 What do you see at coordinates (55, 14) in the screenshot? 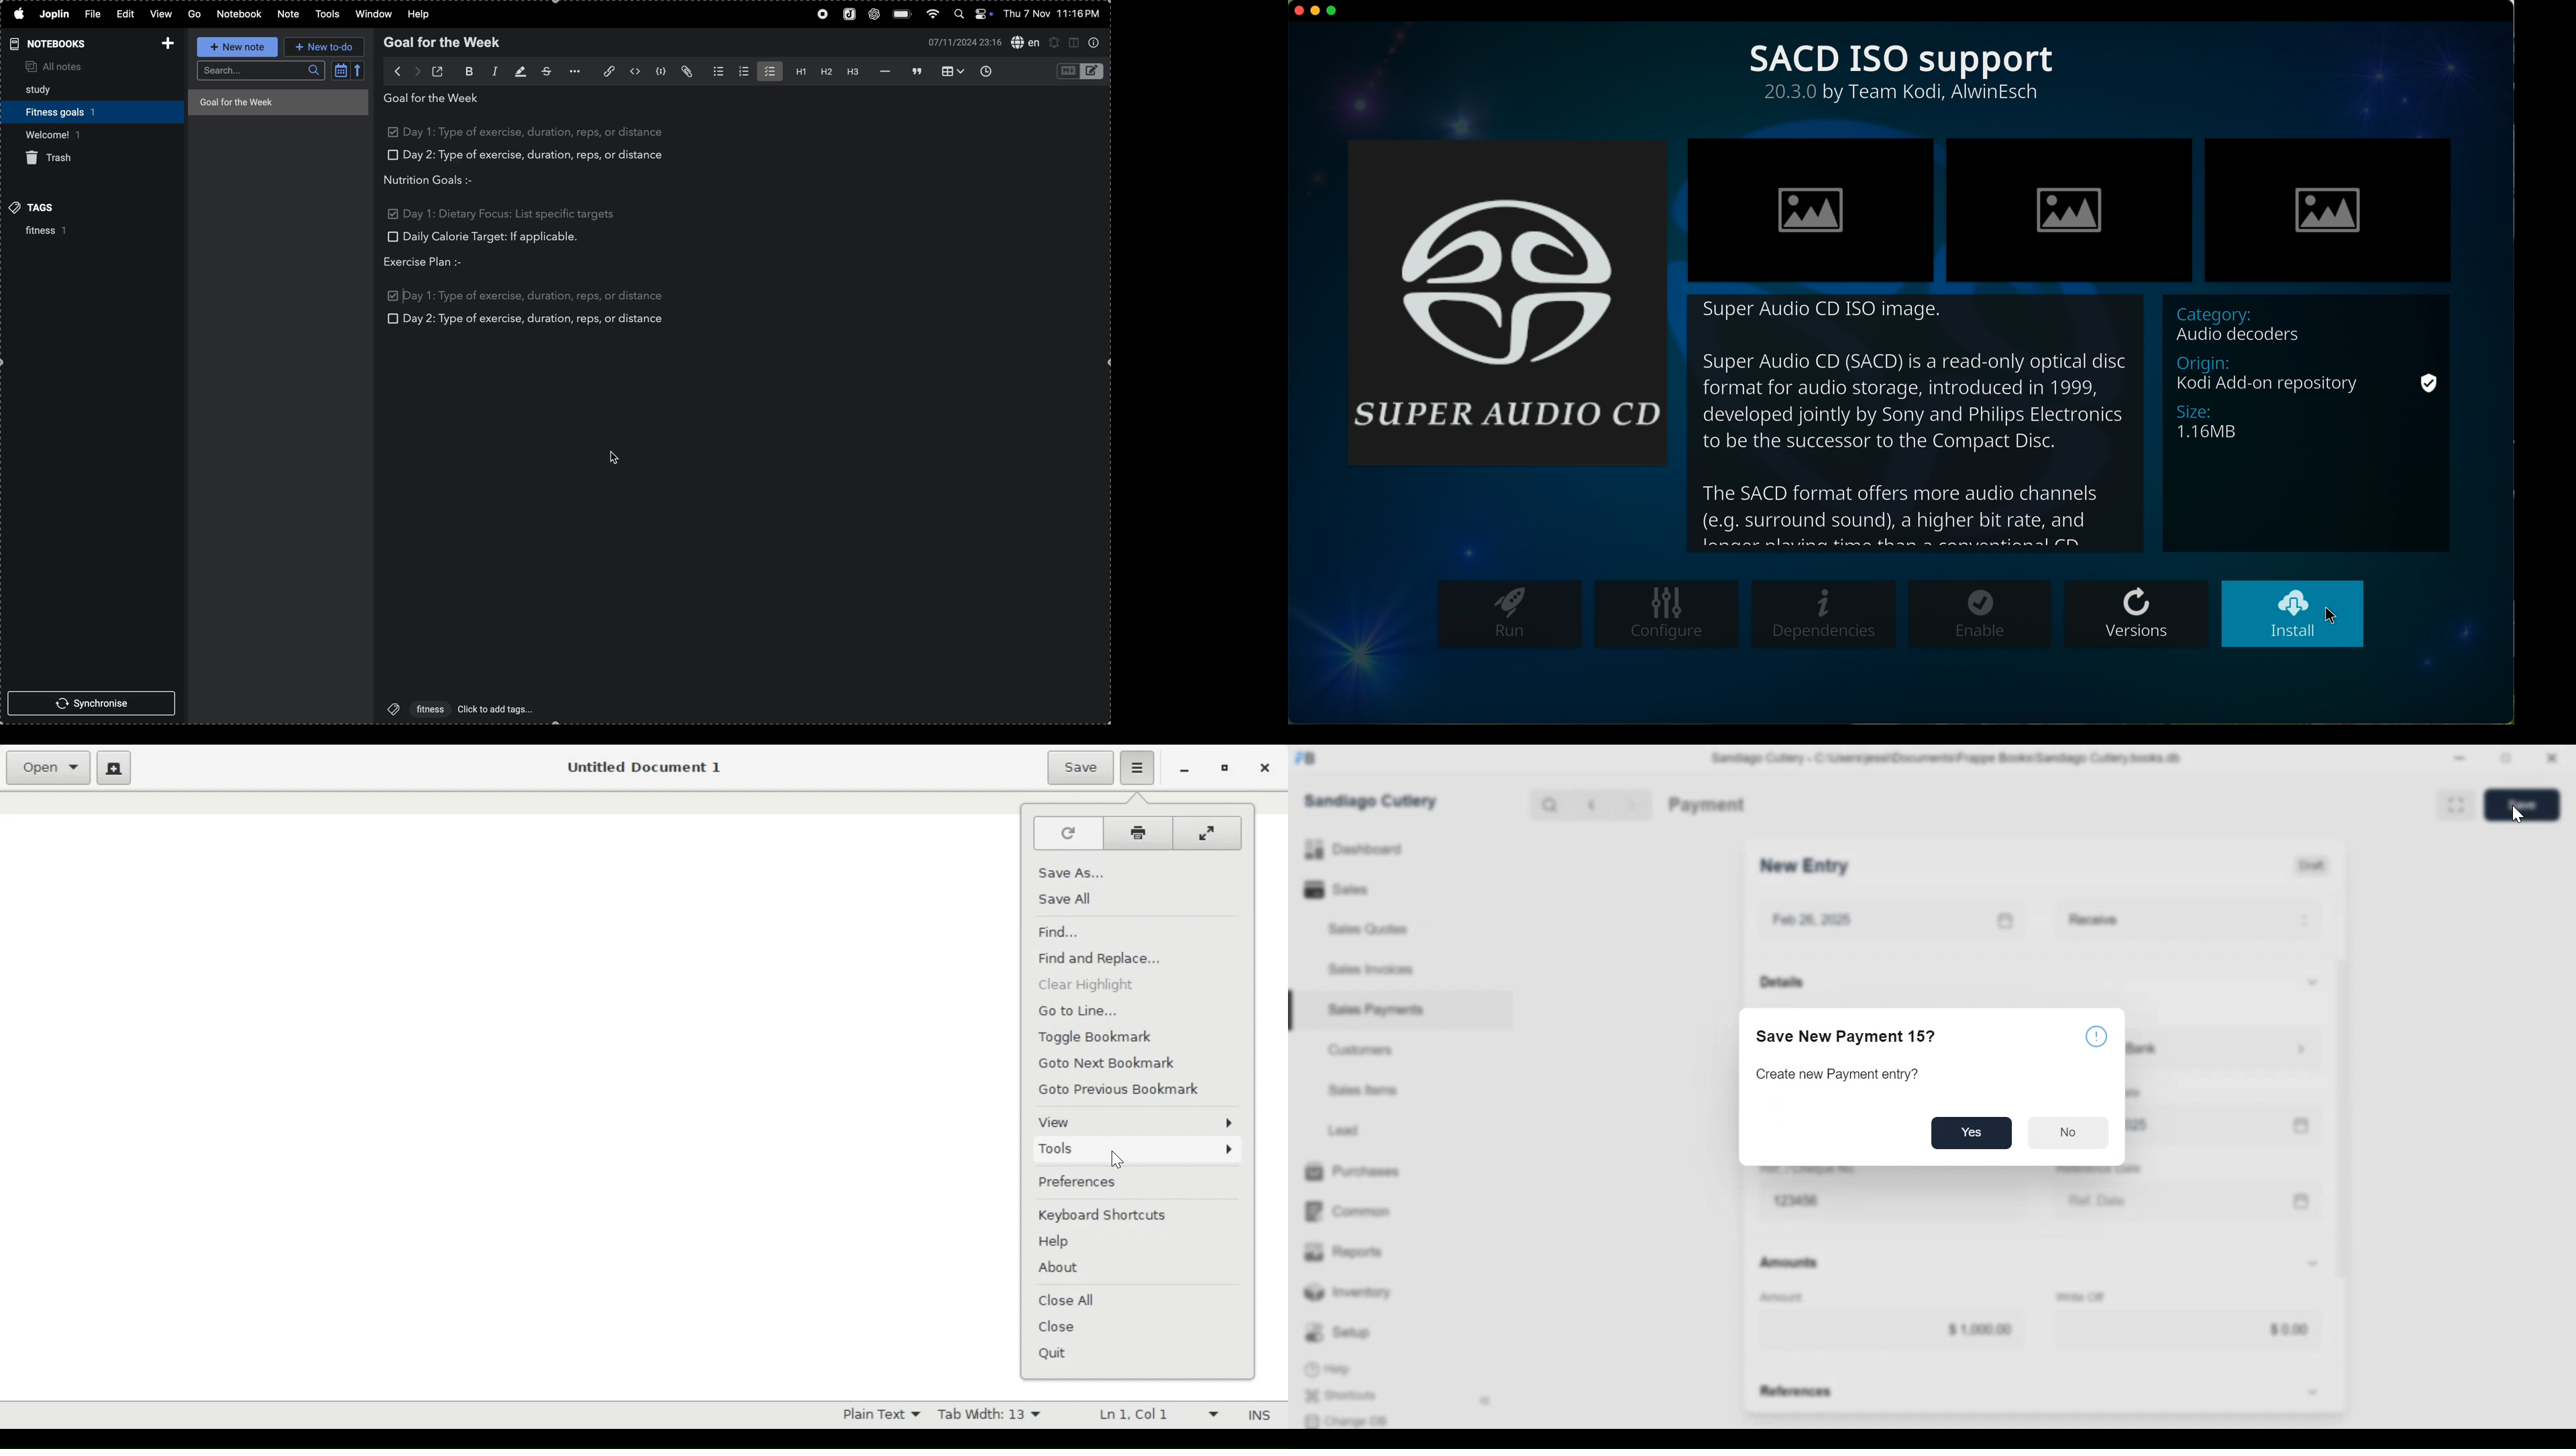
I see `joplin` at bounding box center [55, 14].